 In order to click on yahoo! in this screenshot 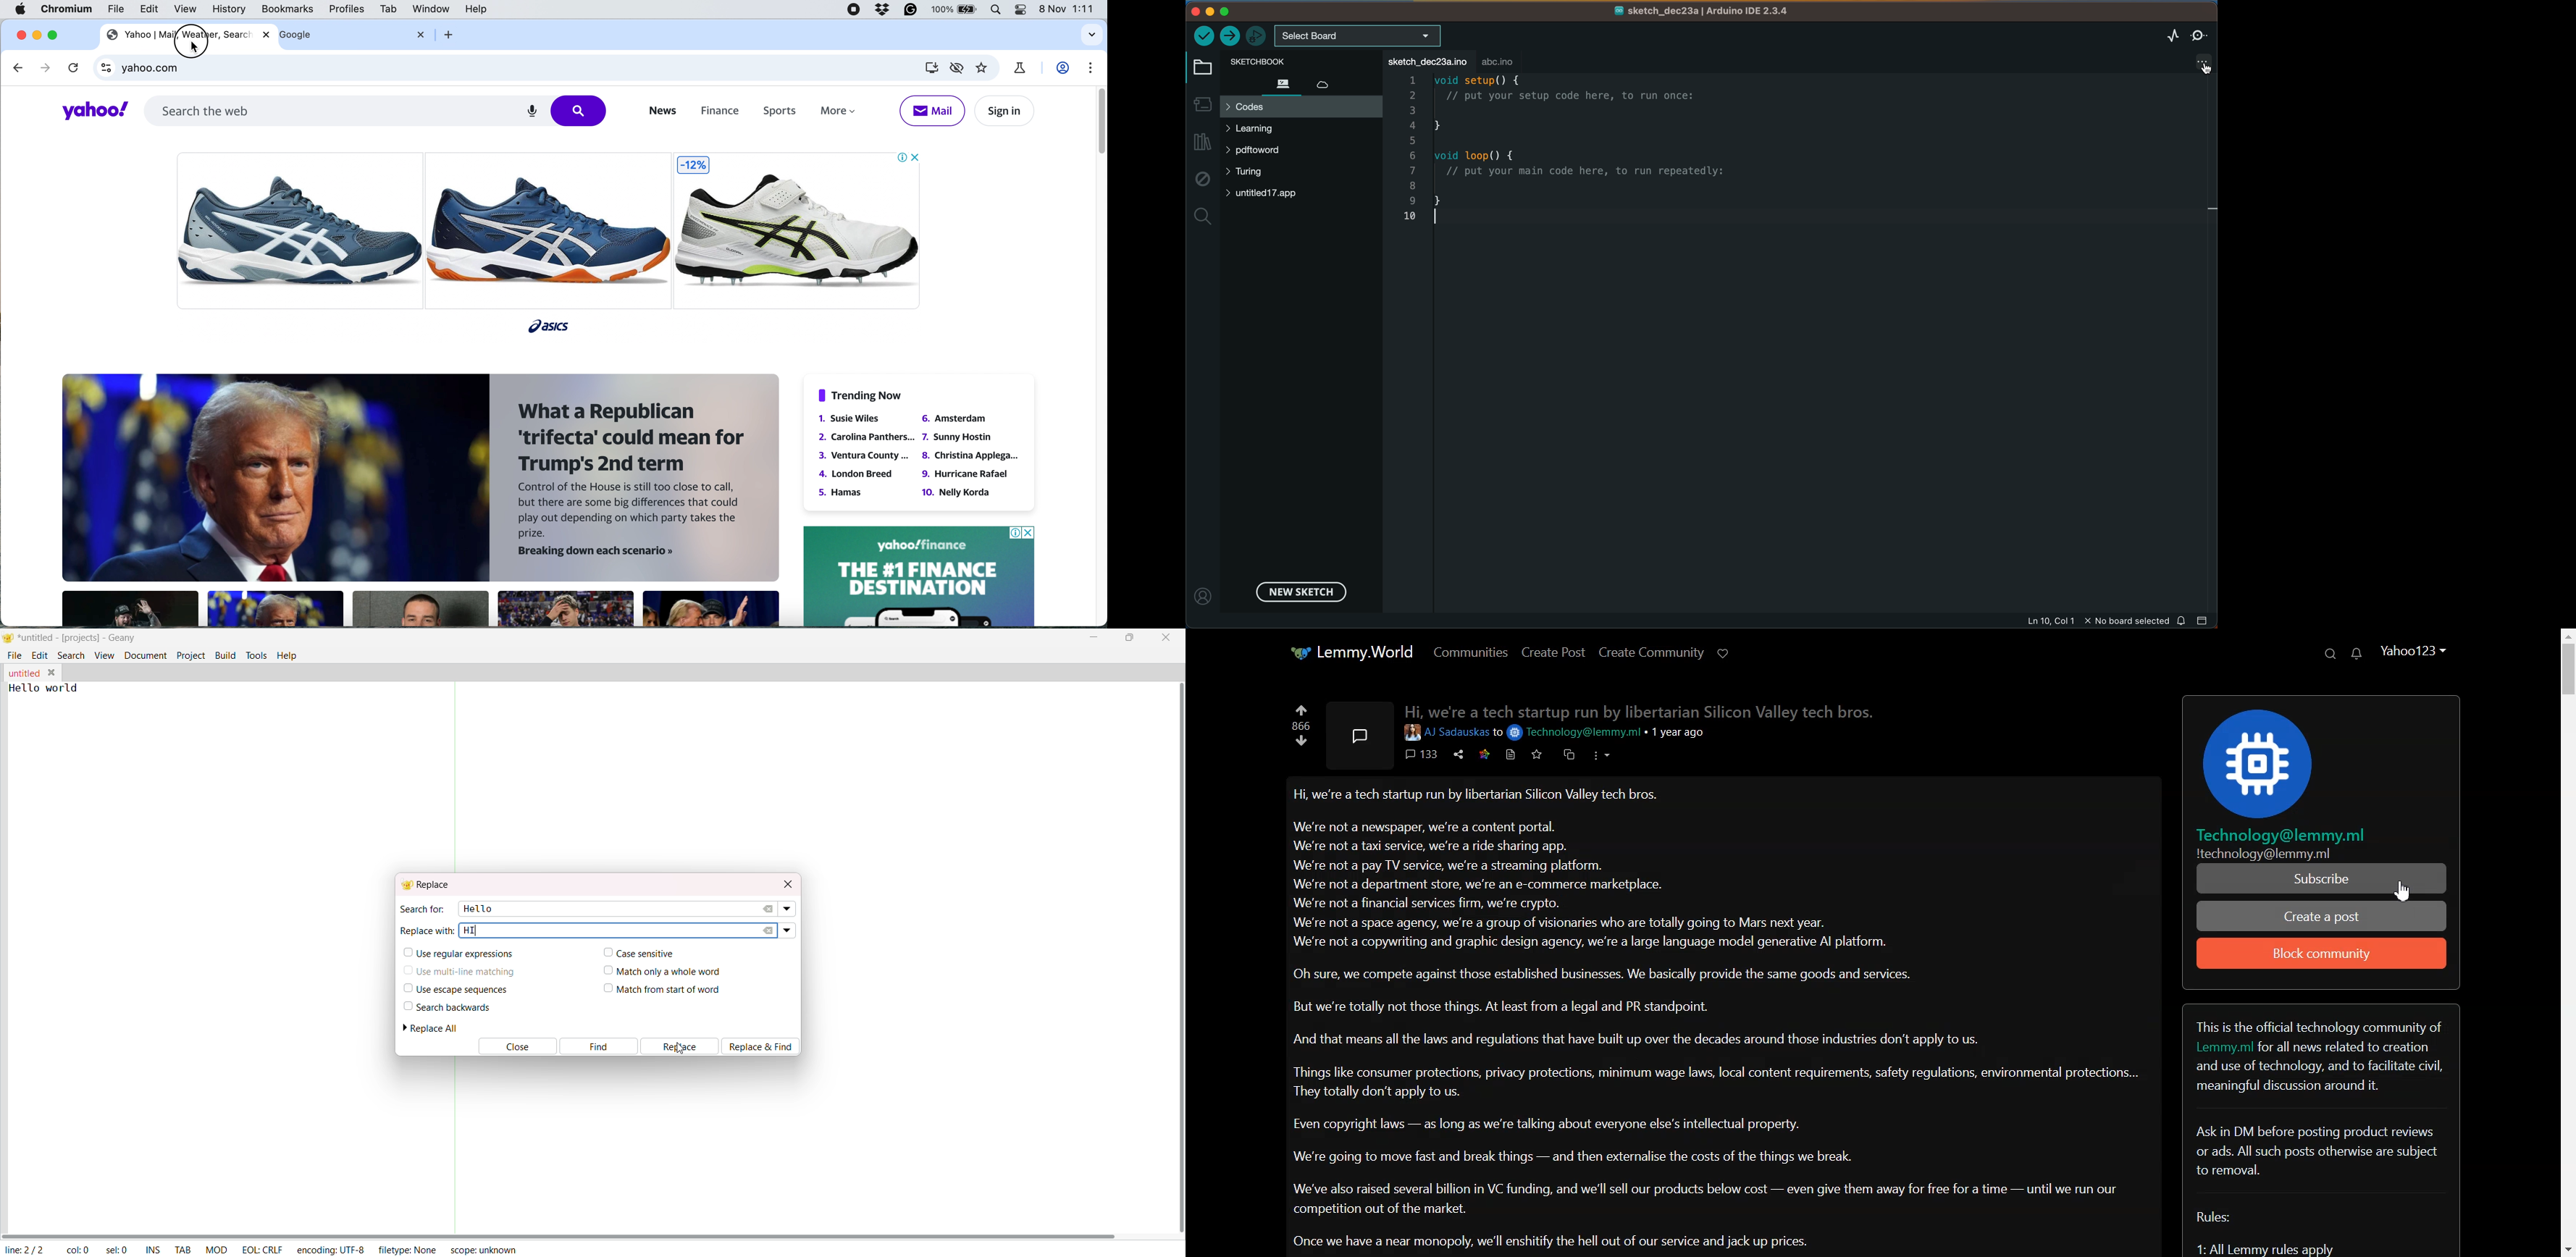, I will do `click(91, 111)`.